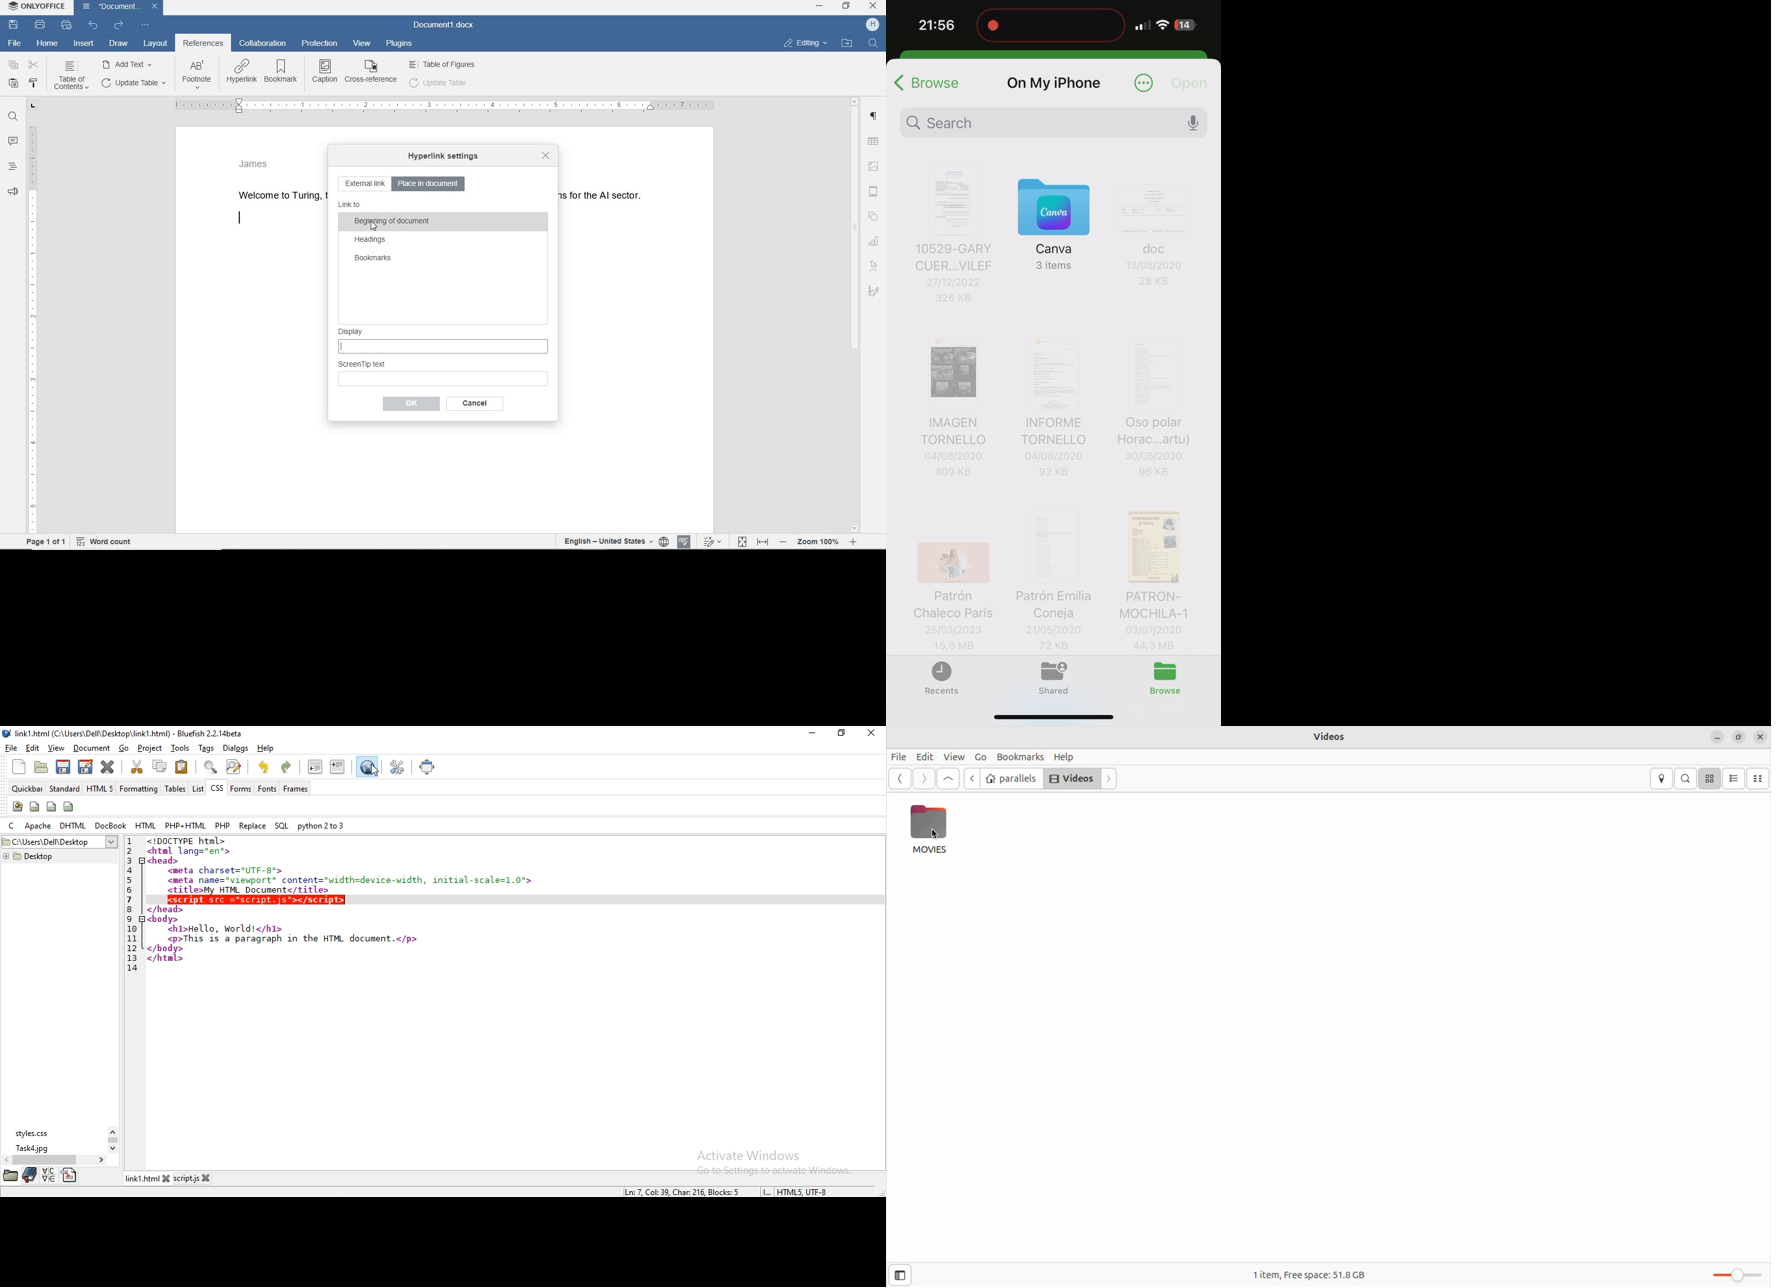 Image resolution: width=1792 pixels, height=1288 pixels. I want to click on Close, so click(874, 7).